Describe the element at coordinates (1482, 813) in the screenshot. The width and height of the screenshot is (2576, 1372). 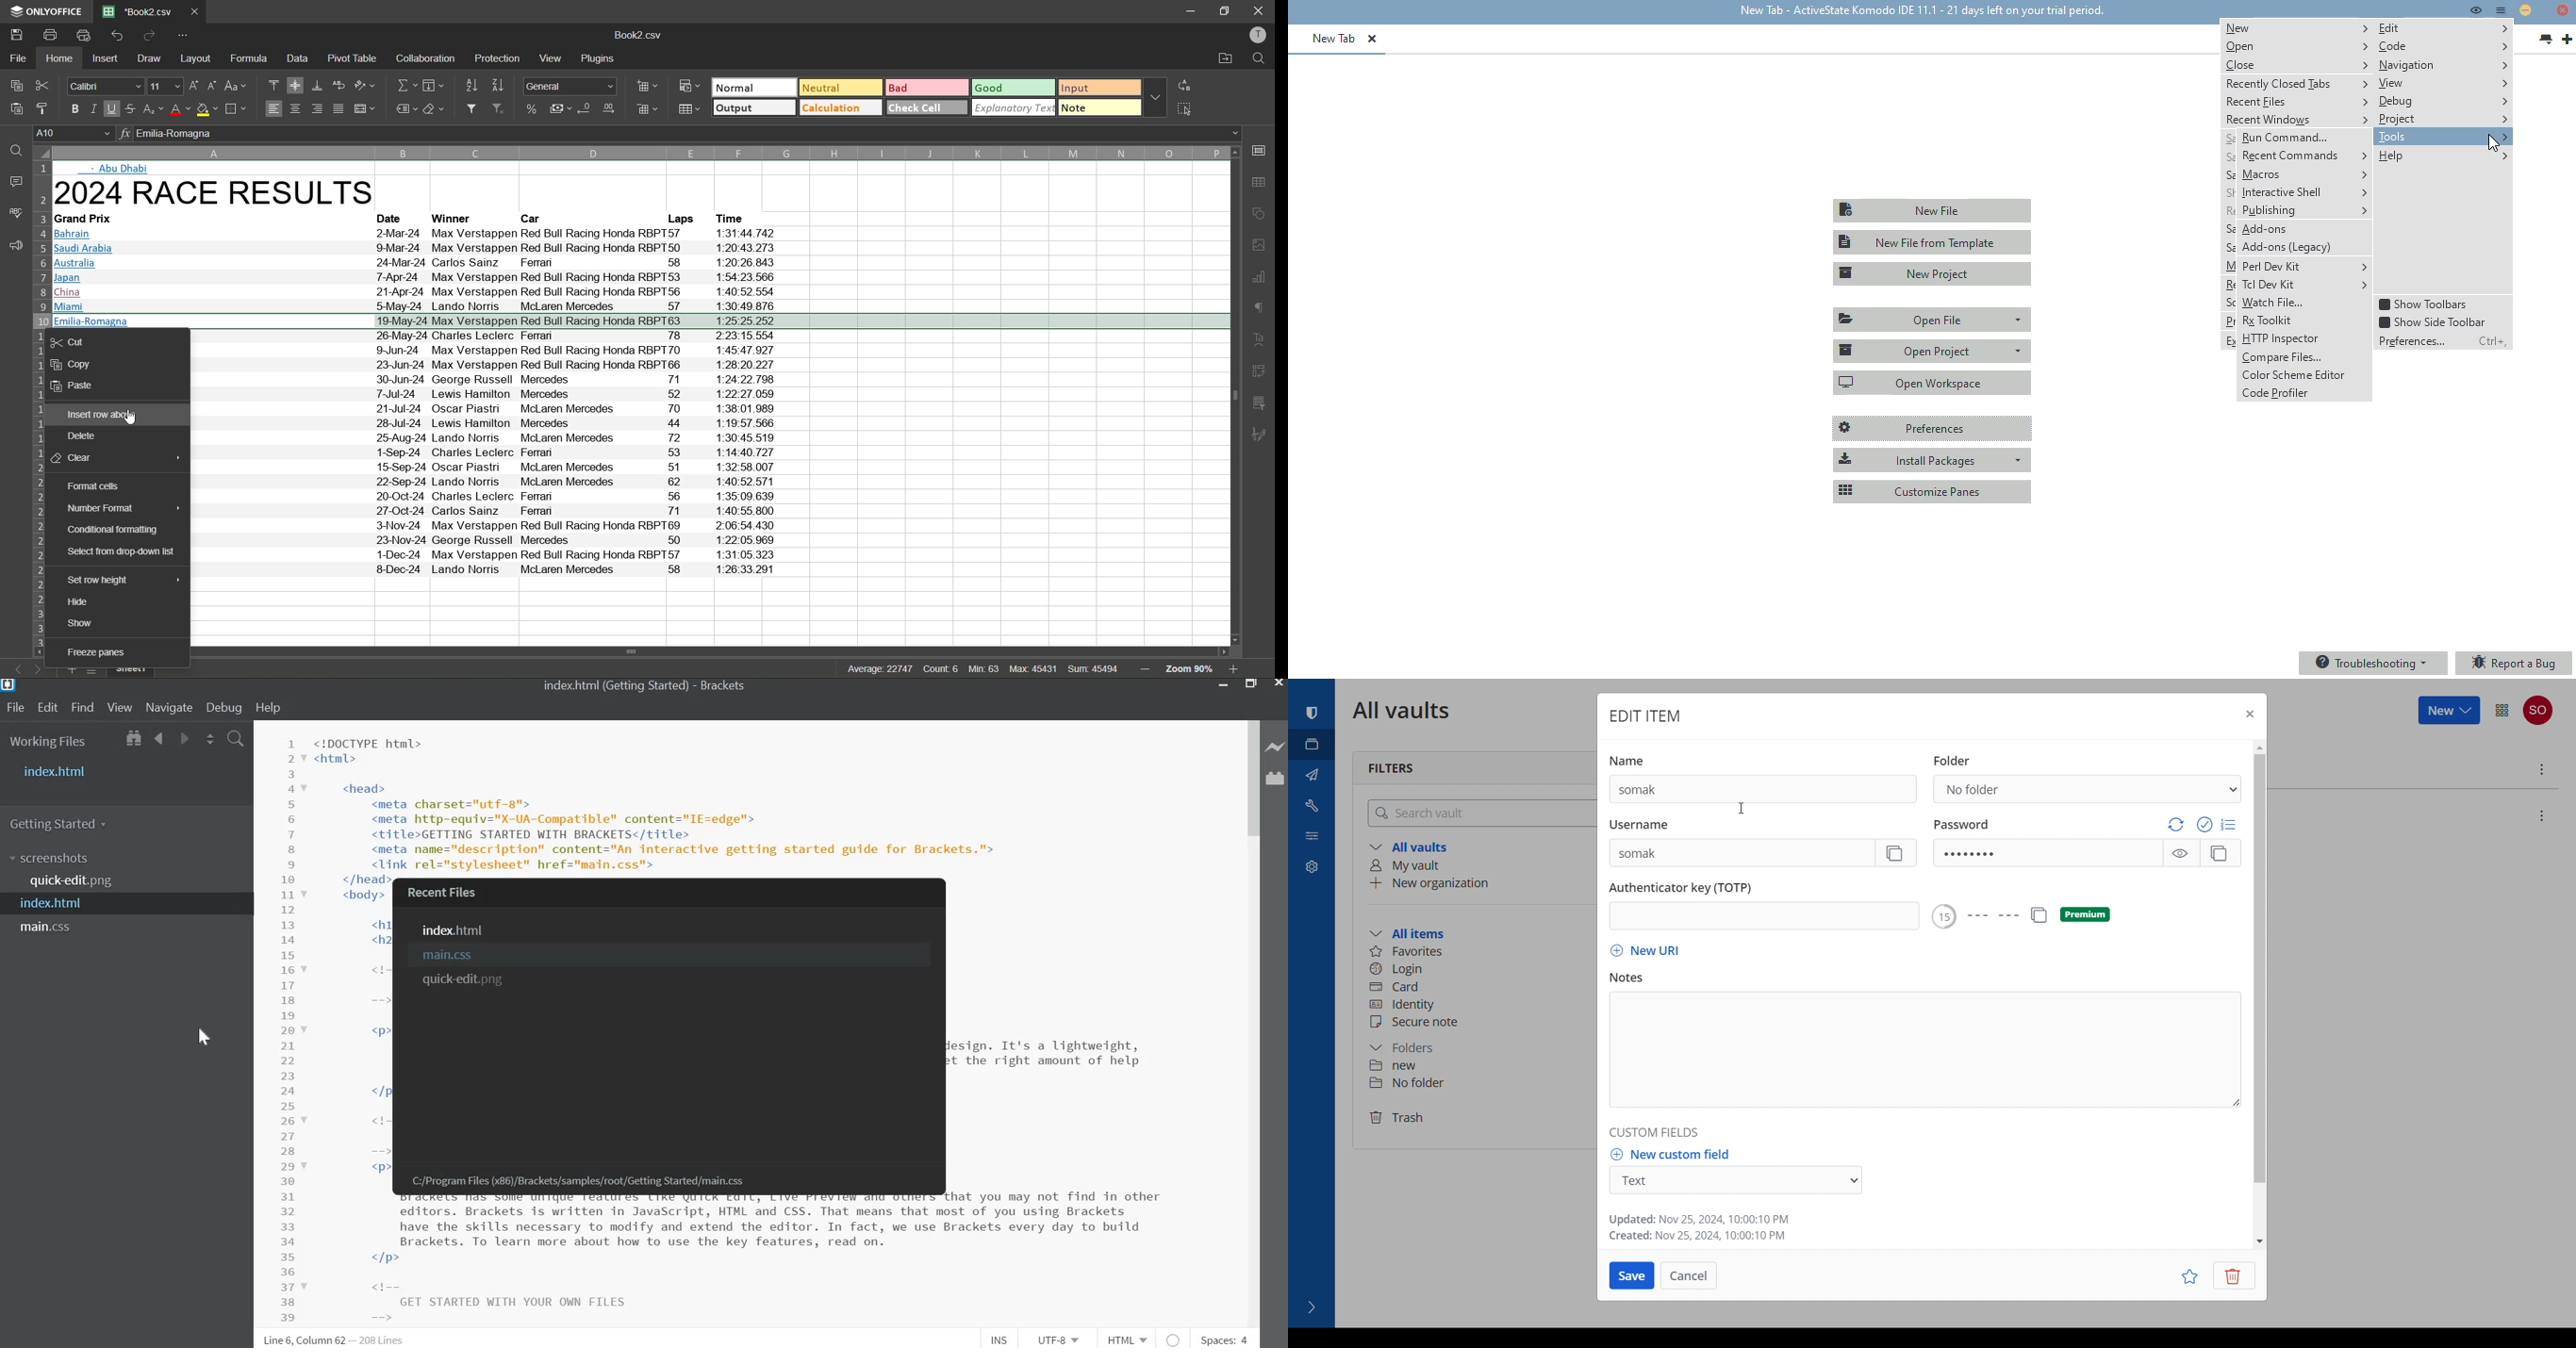
I see `search vault` at that location.